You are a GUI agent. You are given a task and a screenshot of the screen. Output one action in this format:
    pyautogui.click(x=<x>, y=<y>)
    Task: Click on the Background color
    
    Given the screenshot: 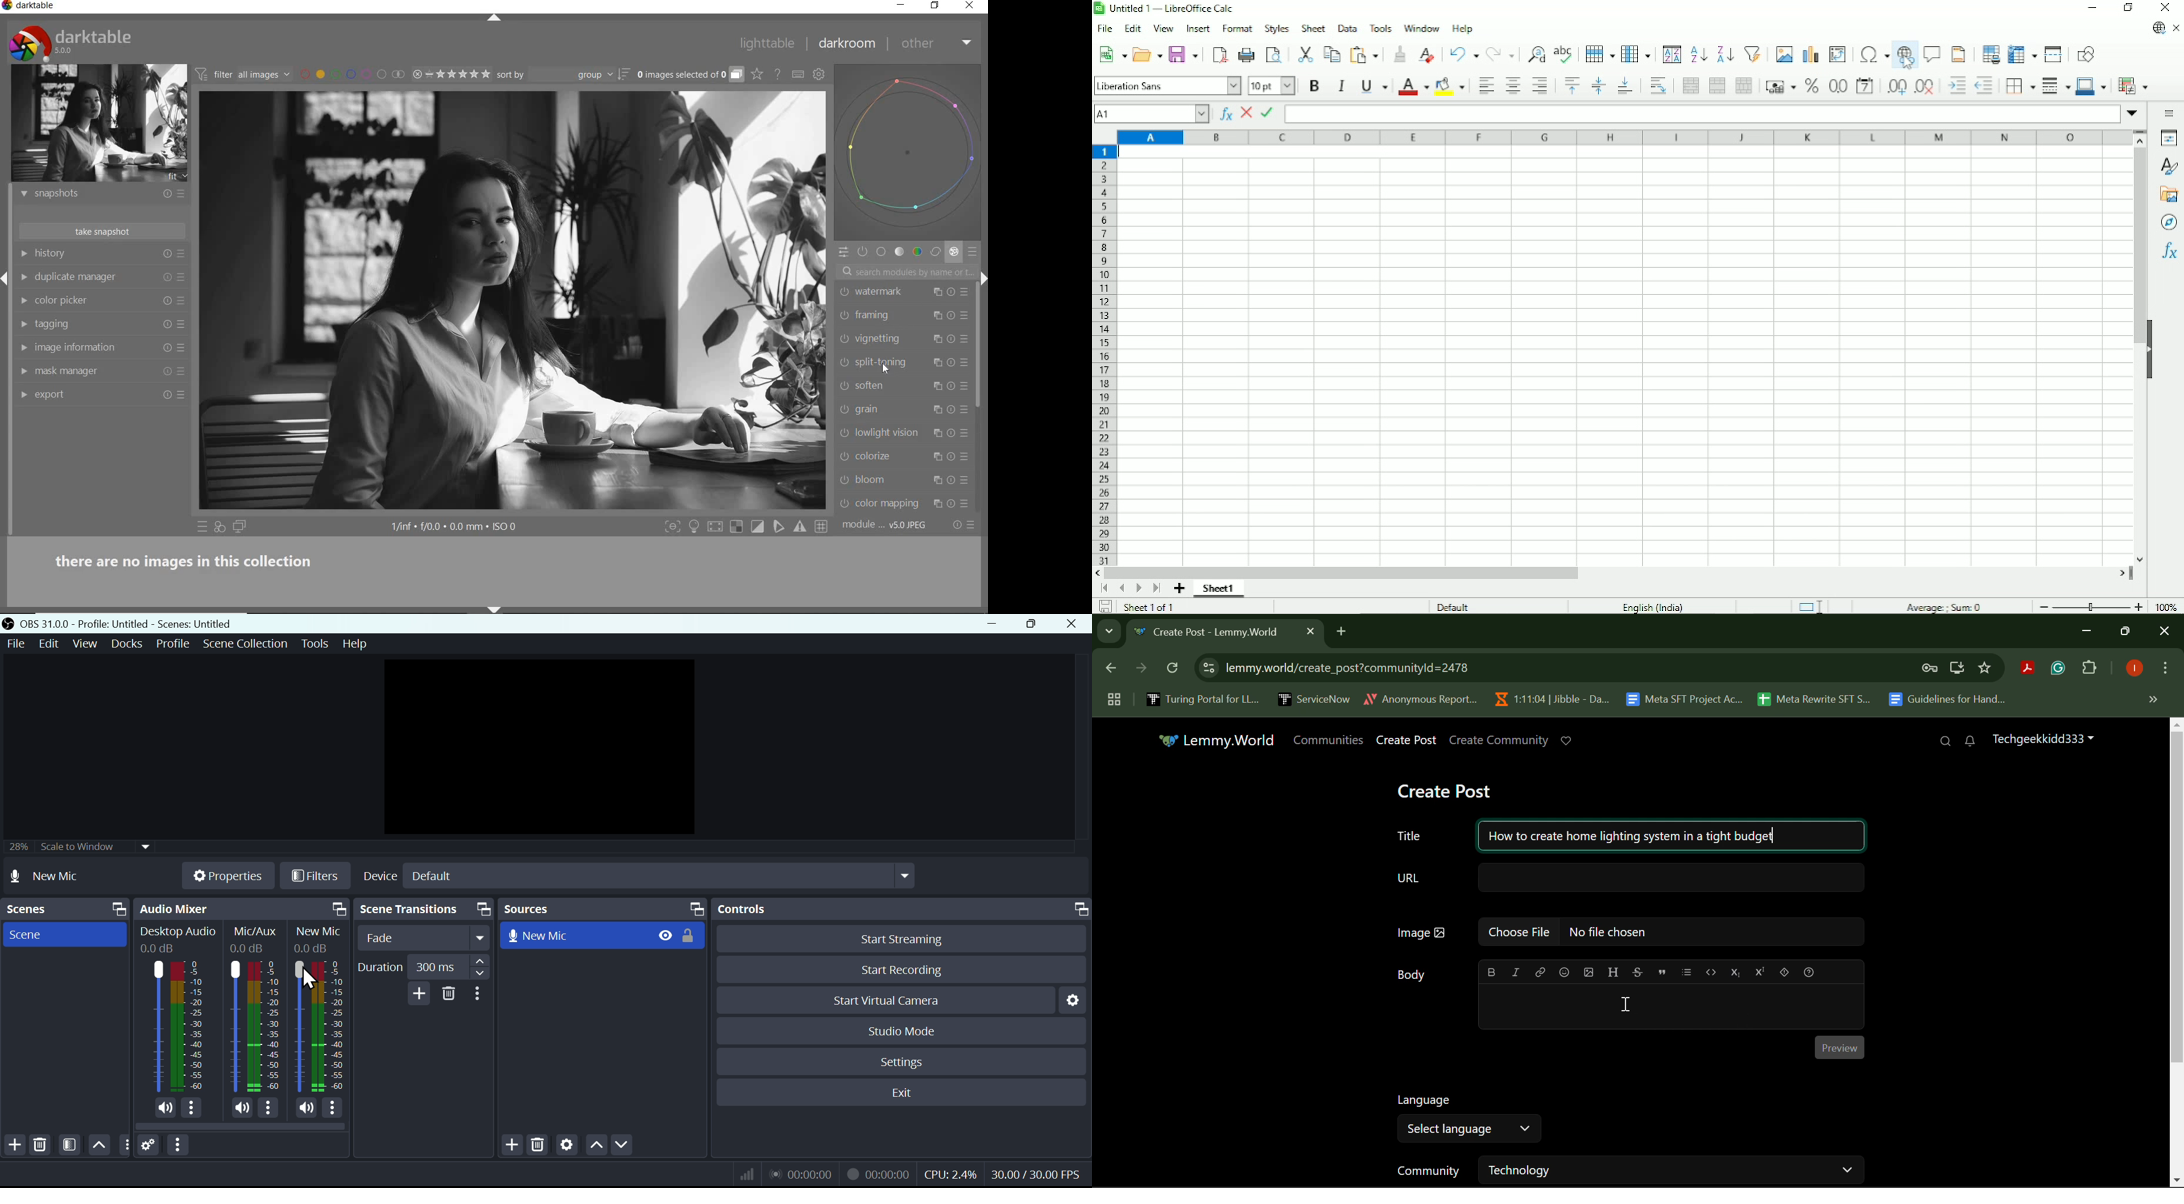 What is the action you would take?
    pyautogui.click(x=1449, y=86)
    